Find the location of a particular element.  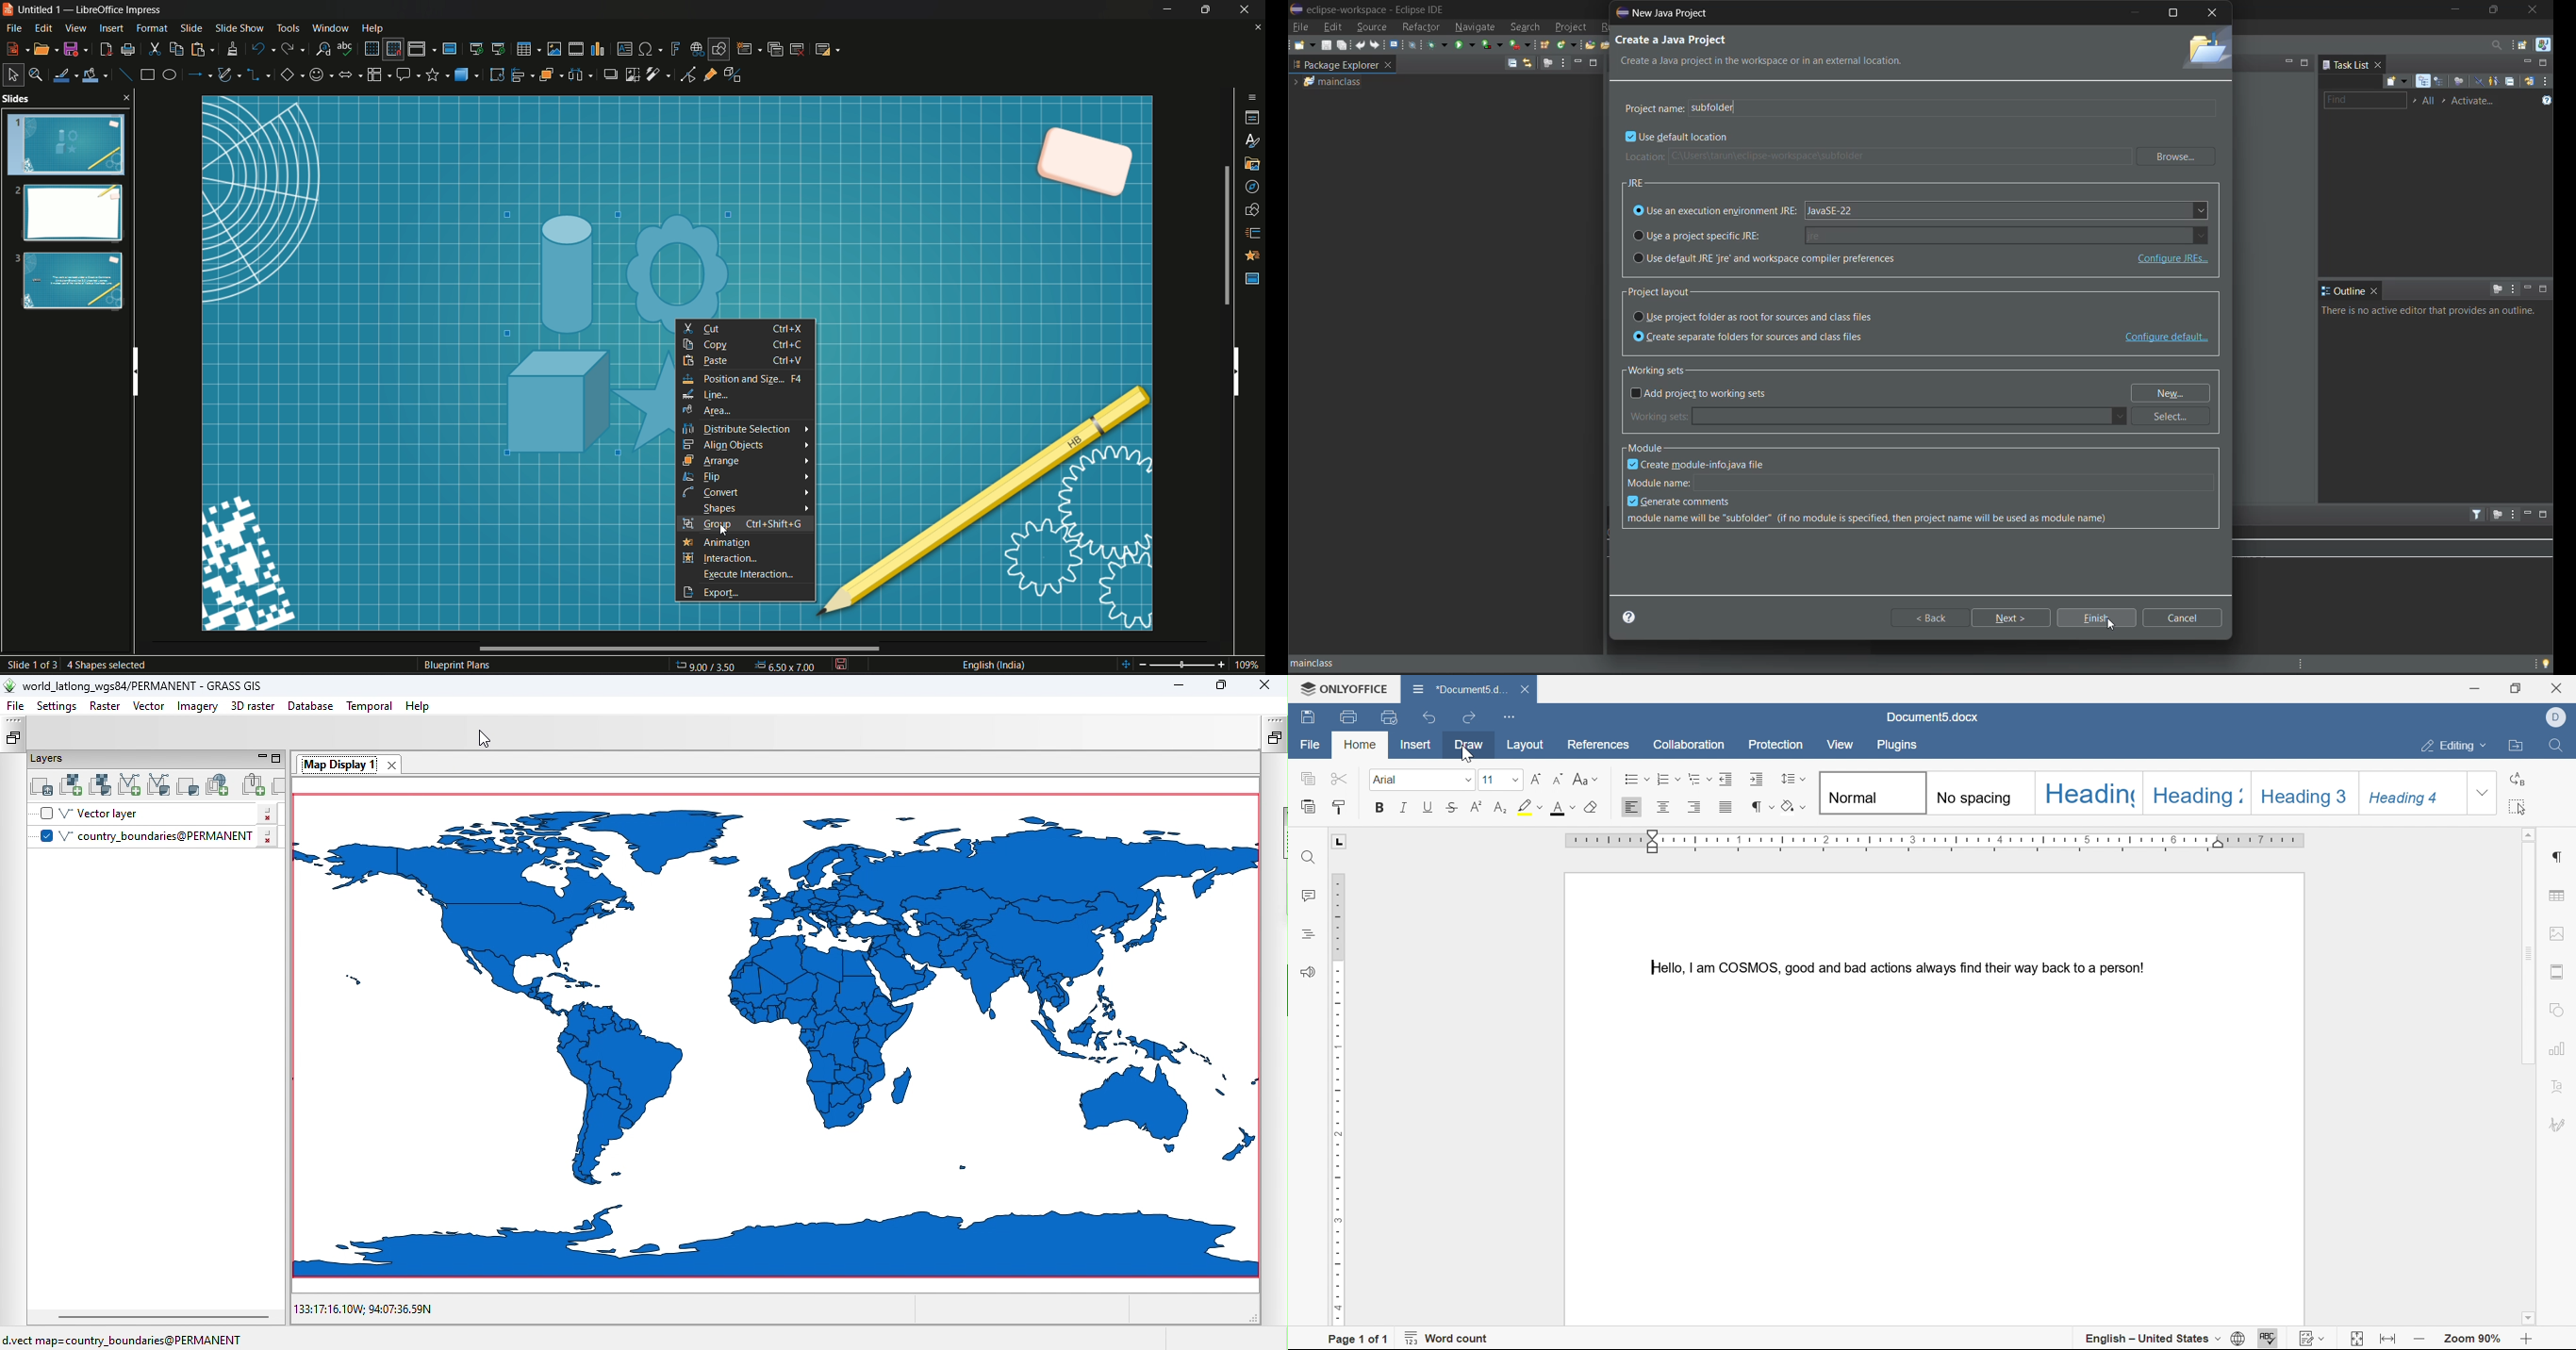

source is located at coordinates (1373, 26).